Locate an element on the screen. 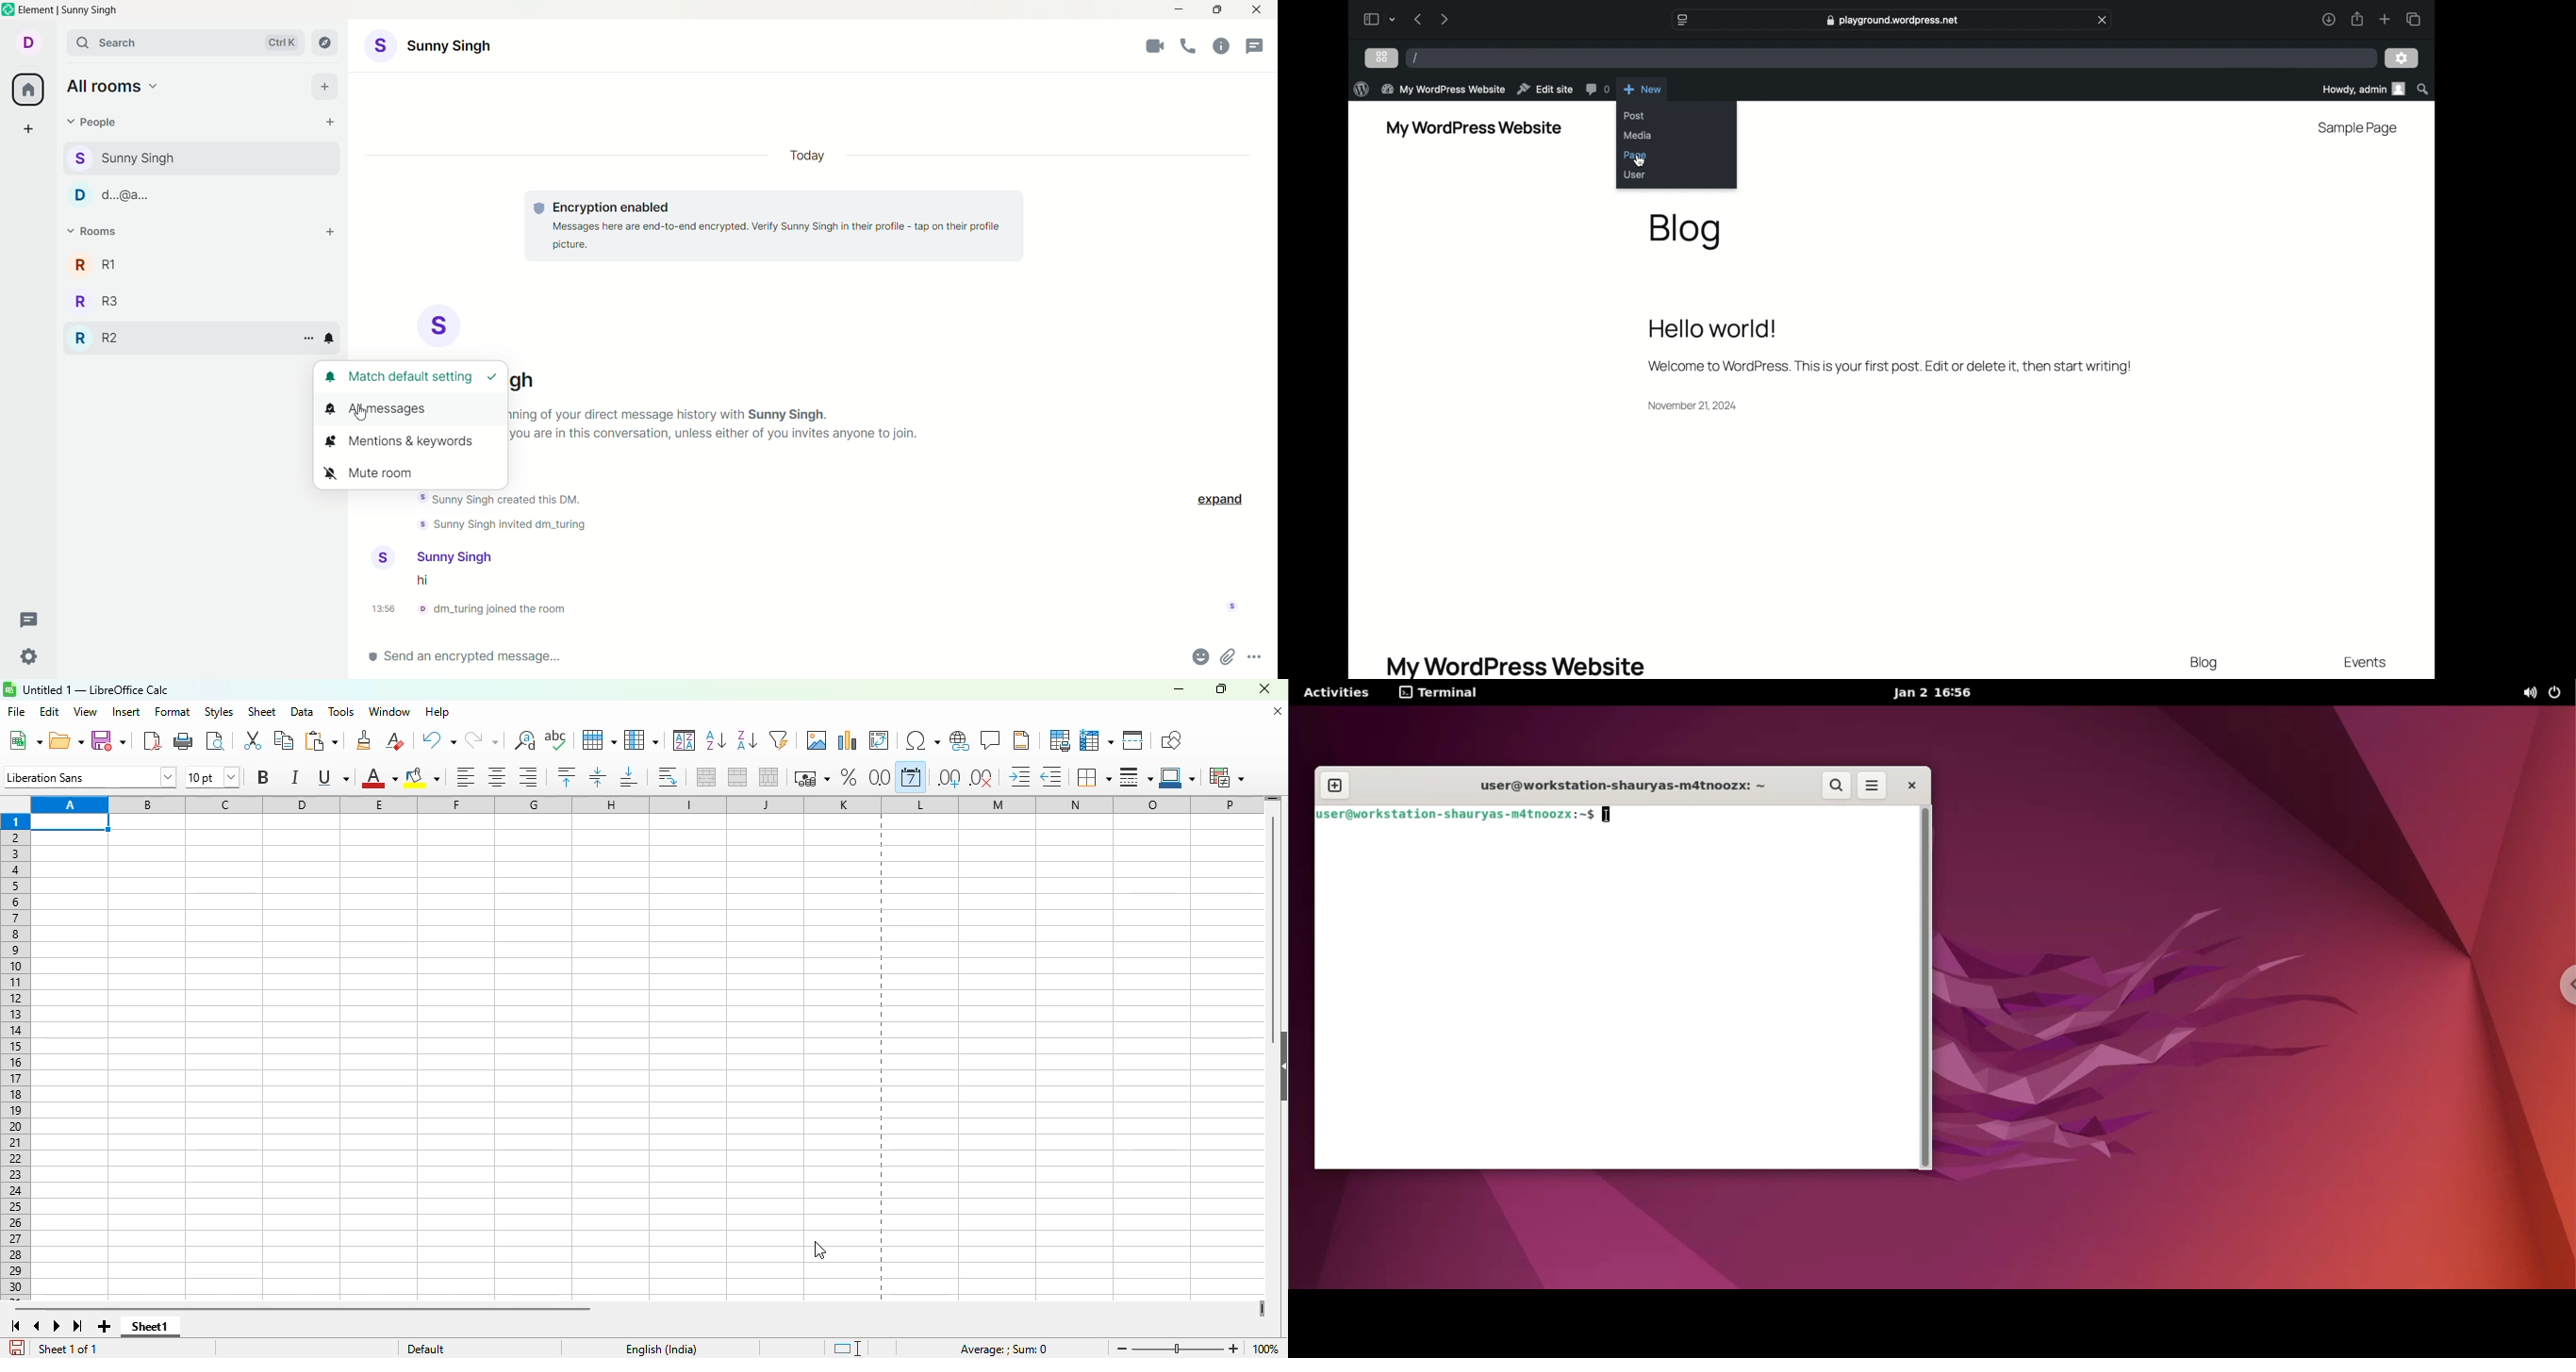 The image size is (2576, 1372). attachment is located at coordinates (1229, 656).